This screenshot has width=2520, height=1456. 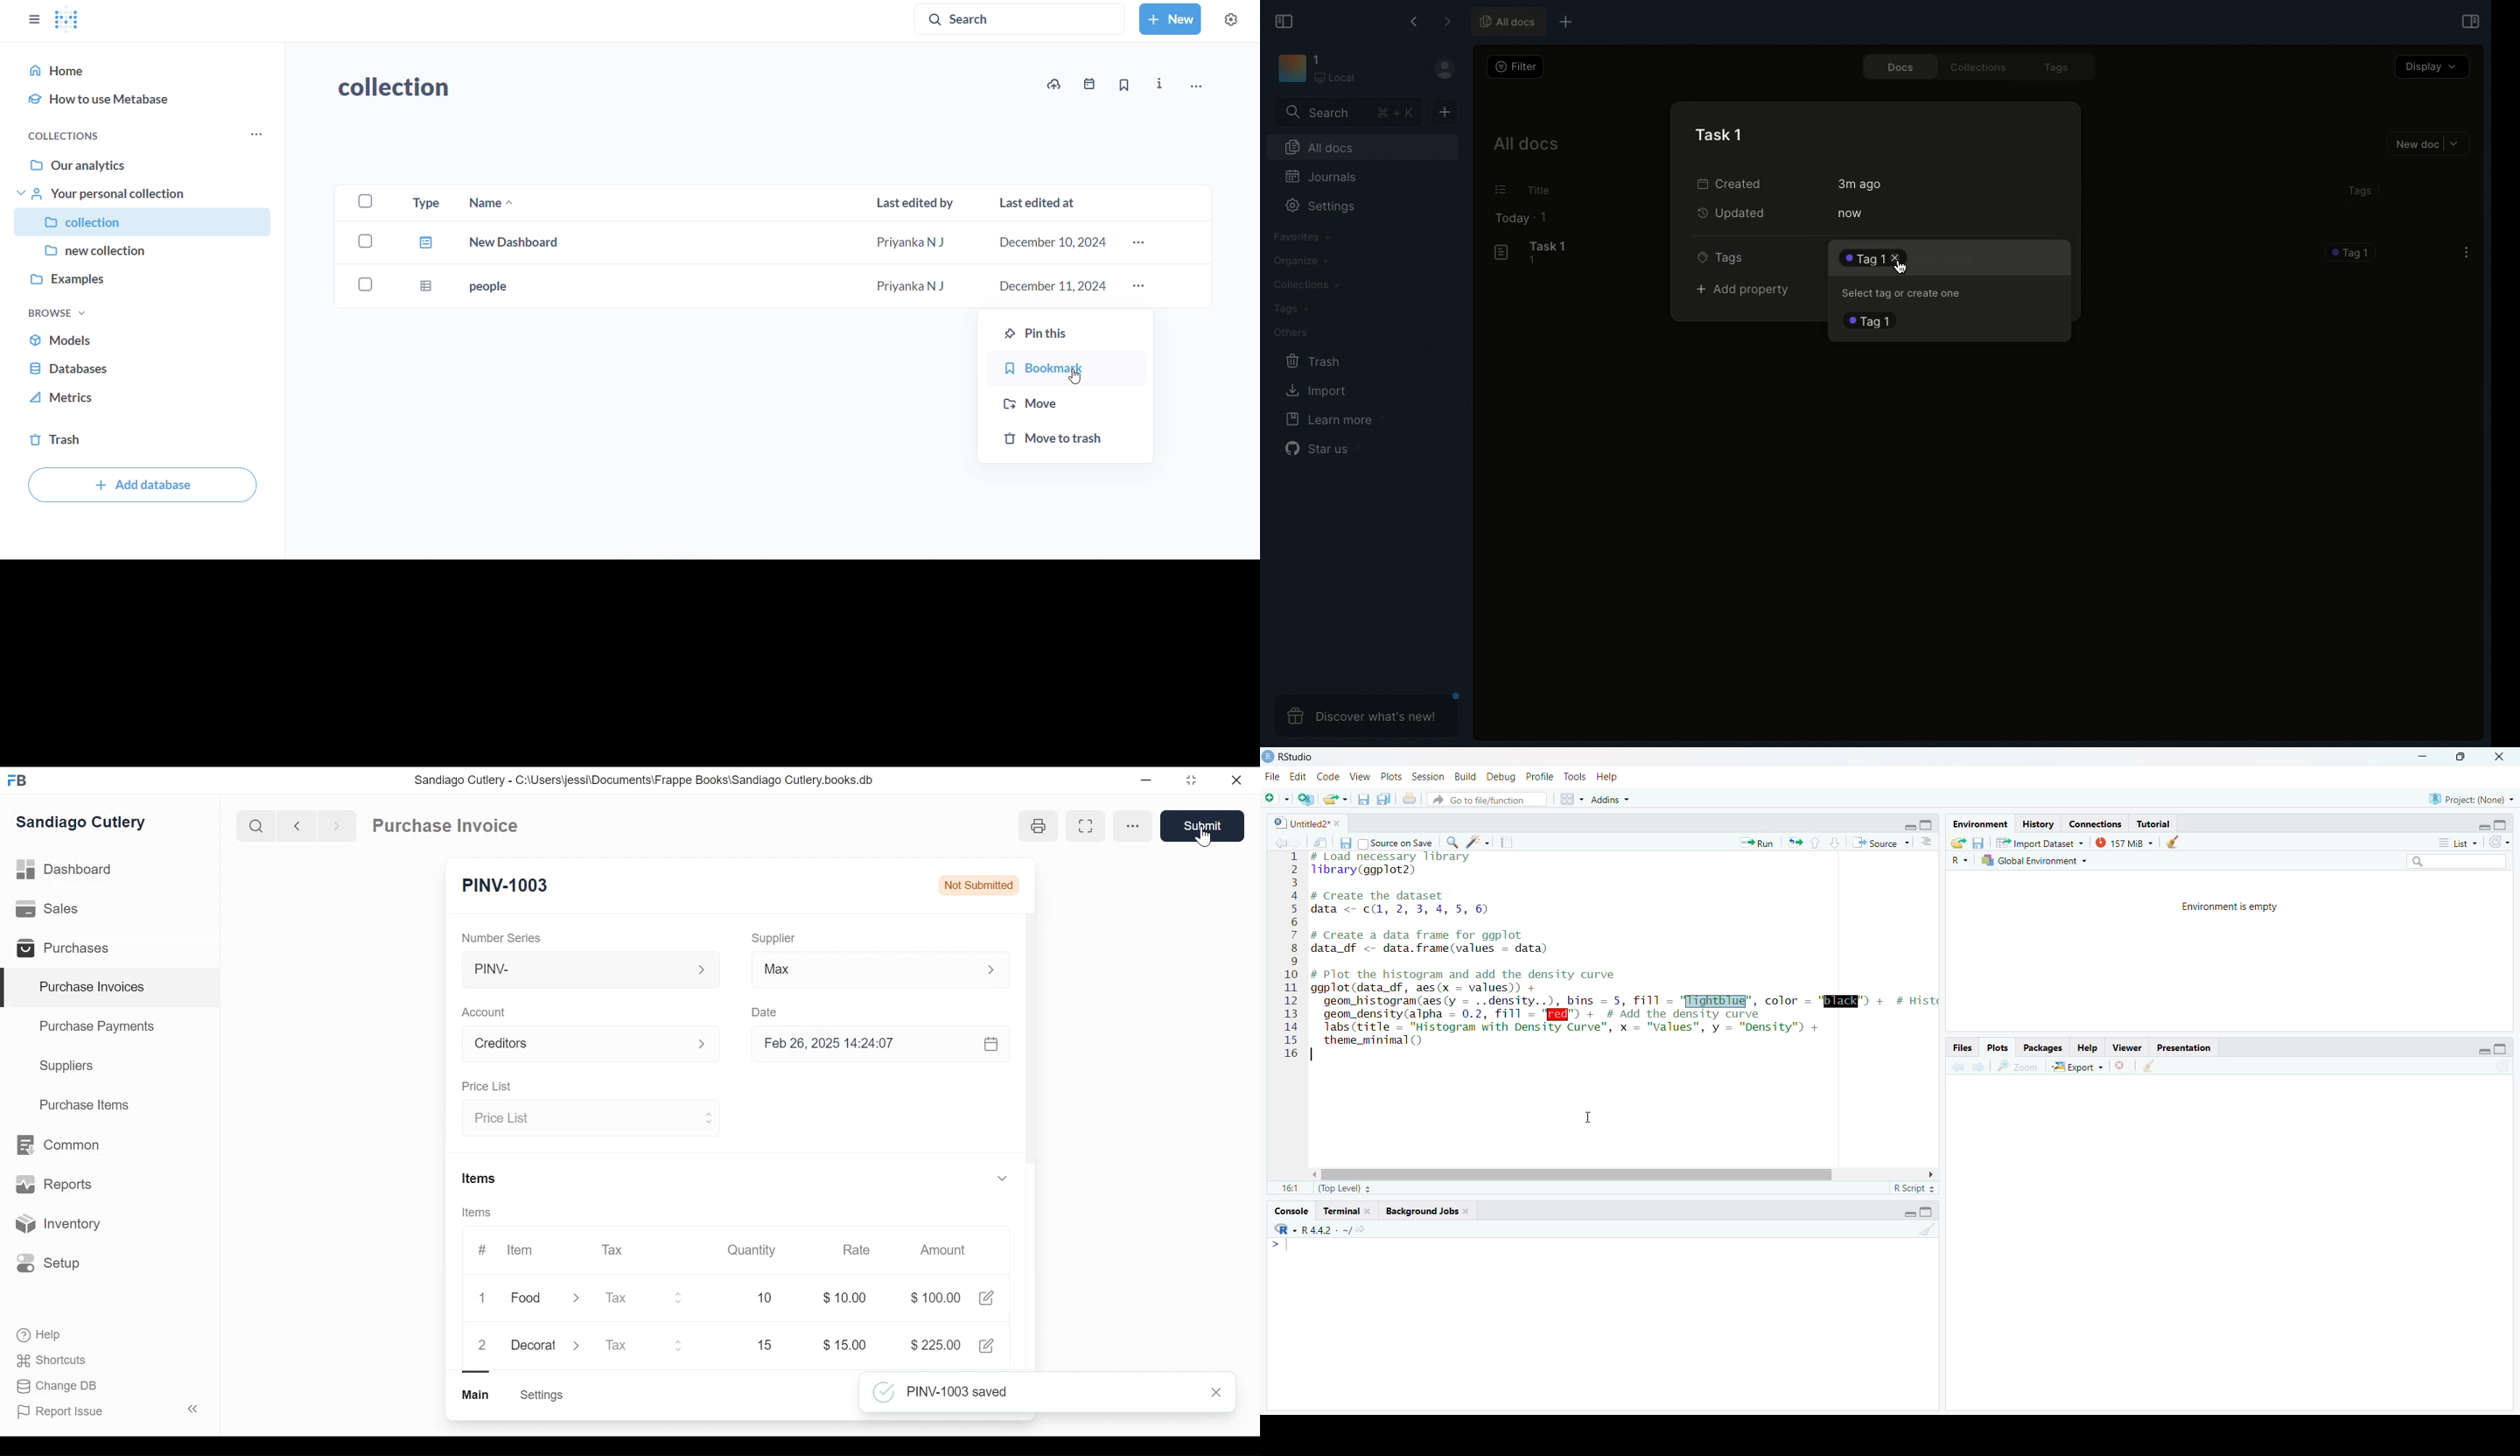 I want to click on Environment, so click(x=1980, y=823).